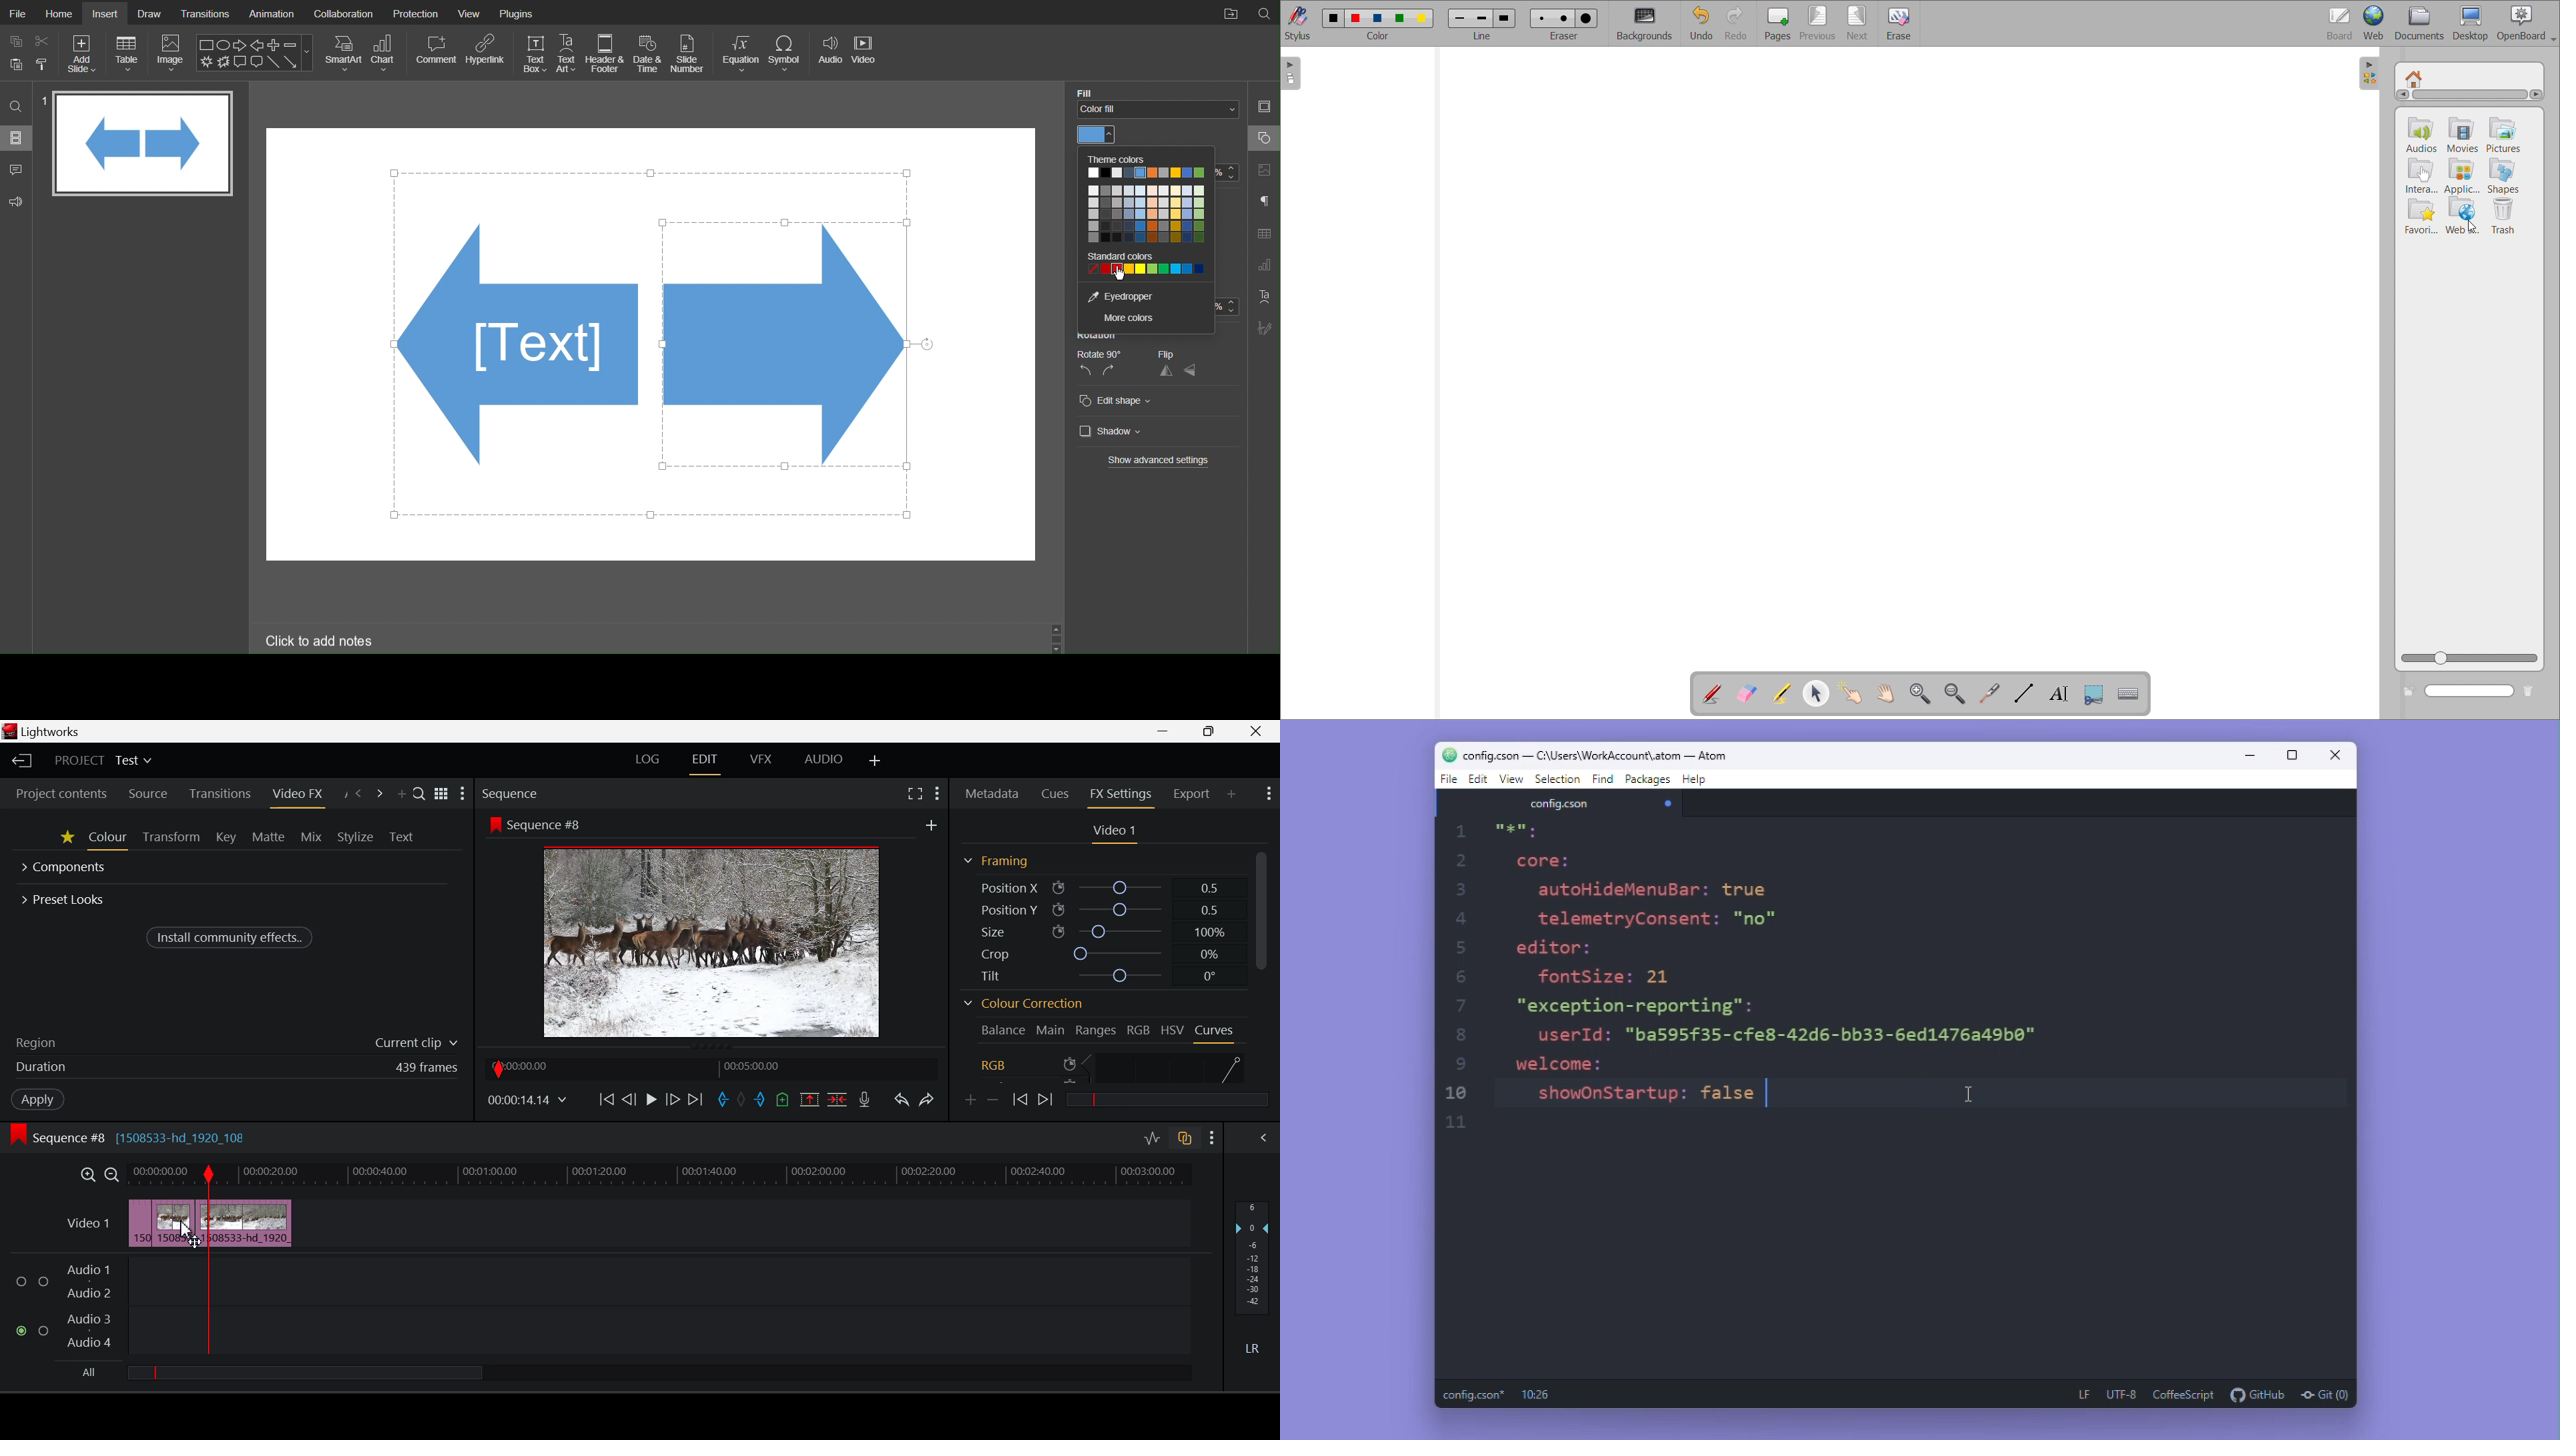 This screenshot has width=2576, height=1456. What do you see at coordinates (61, 794) in the screenshot?
I see `Project contents` at bounding box center [61, 794].